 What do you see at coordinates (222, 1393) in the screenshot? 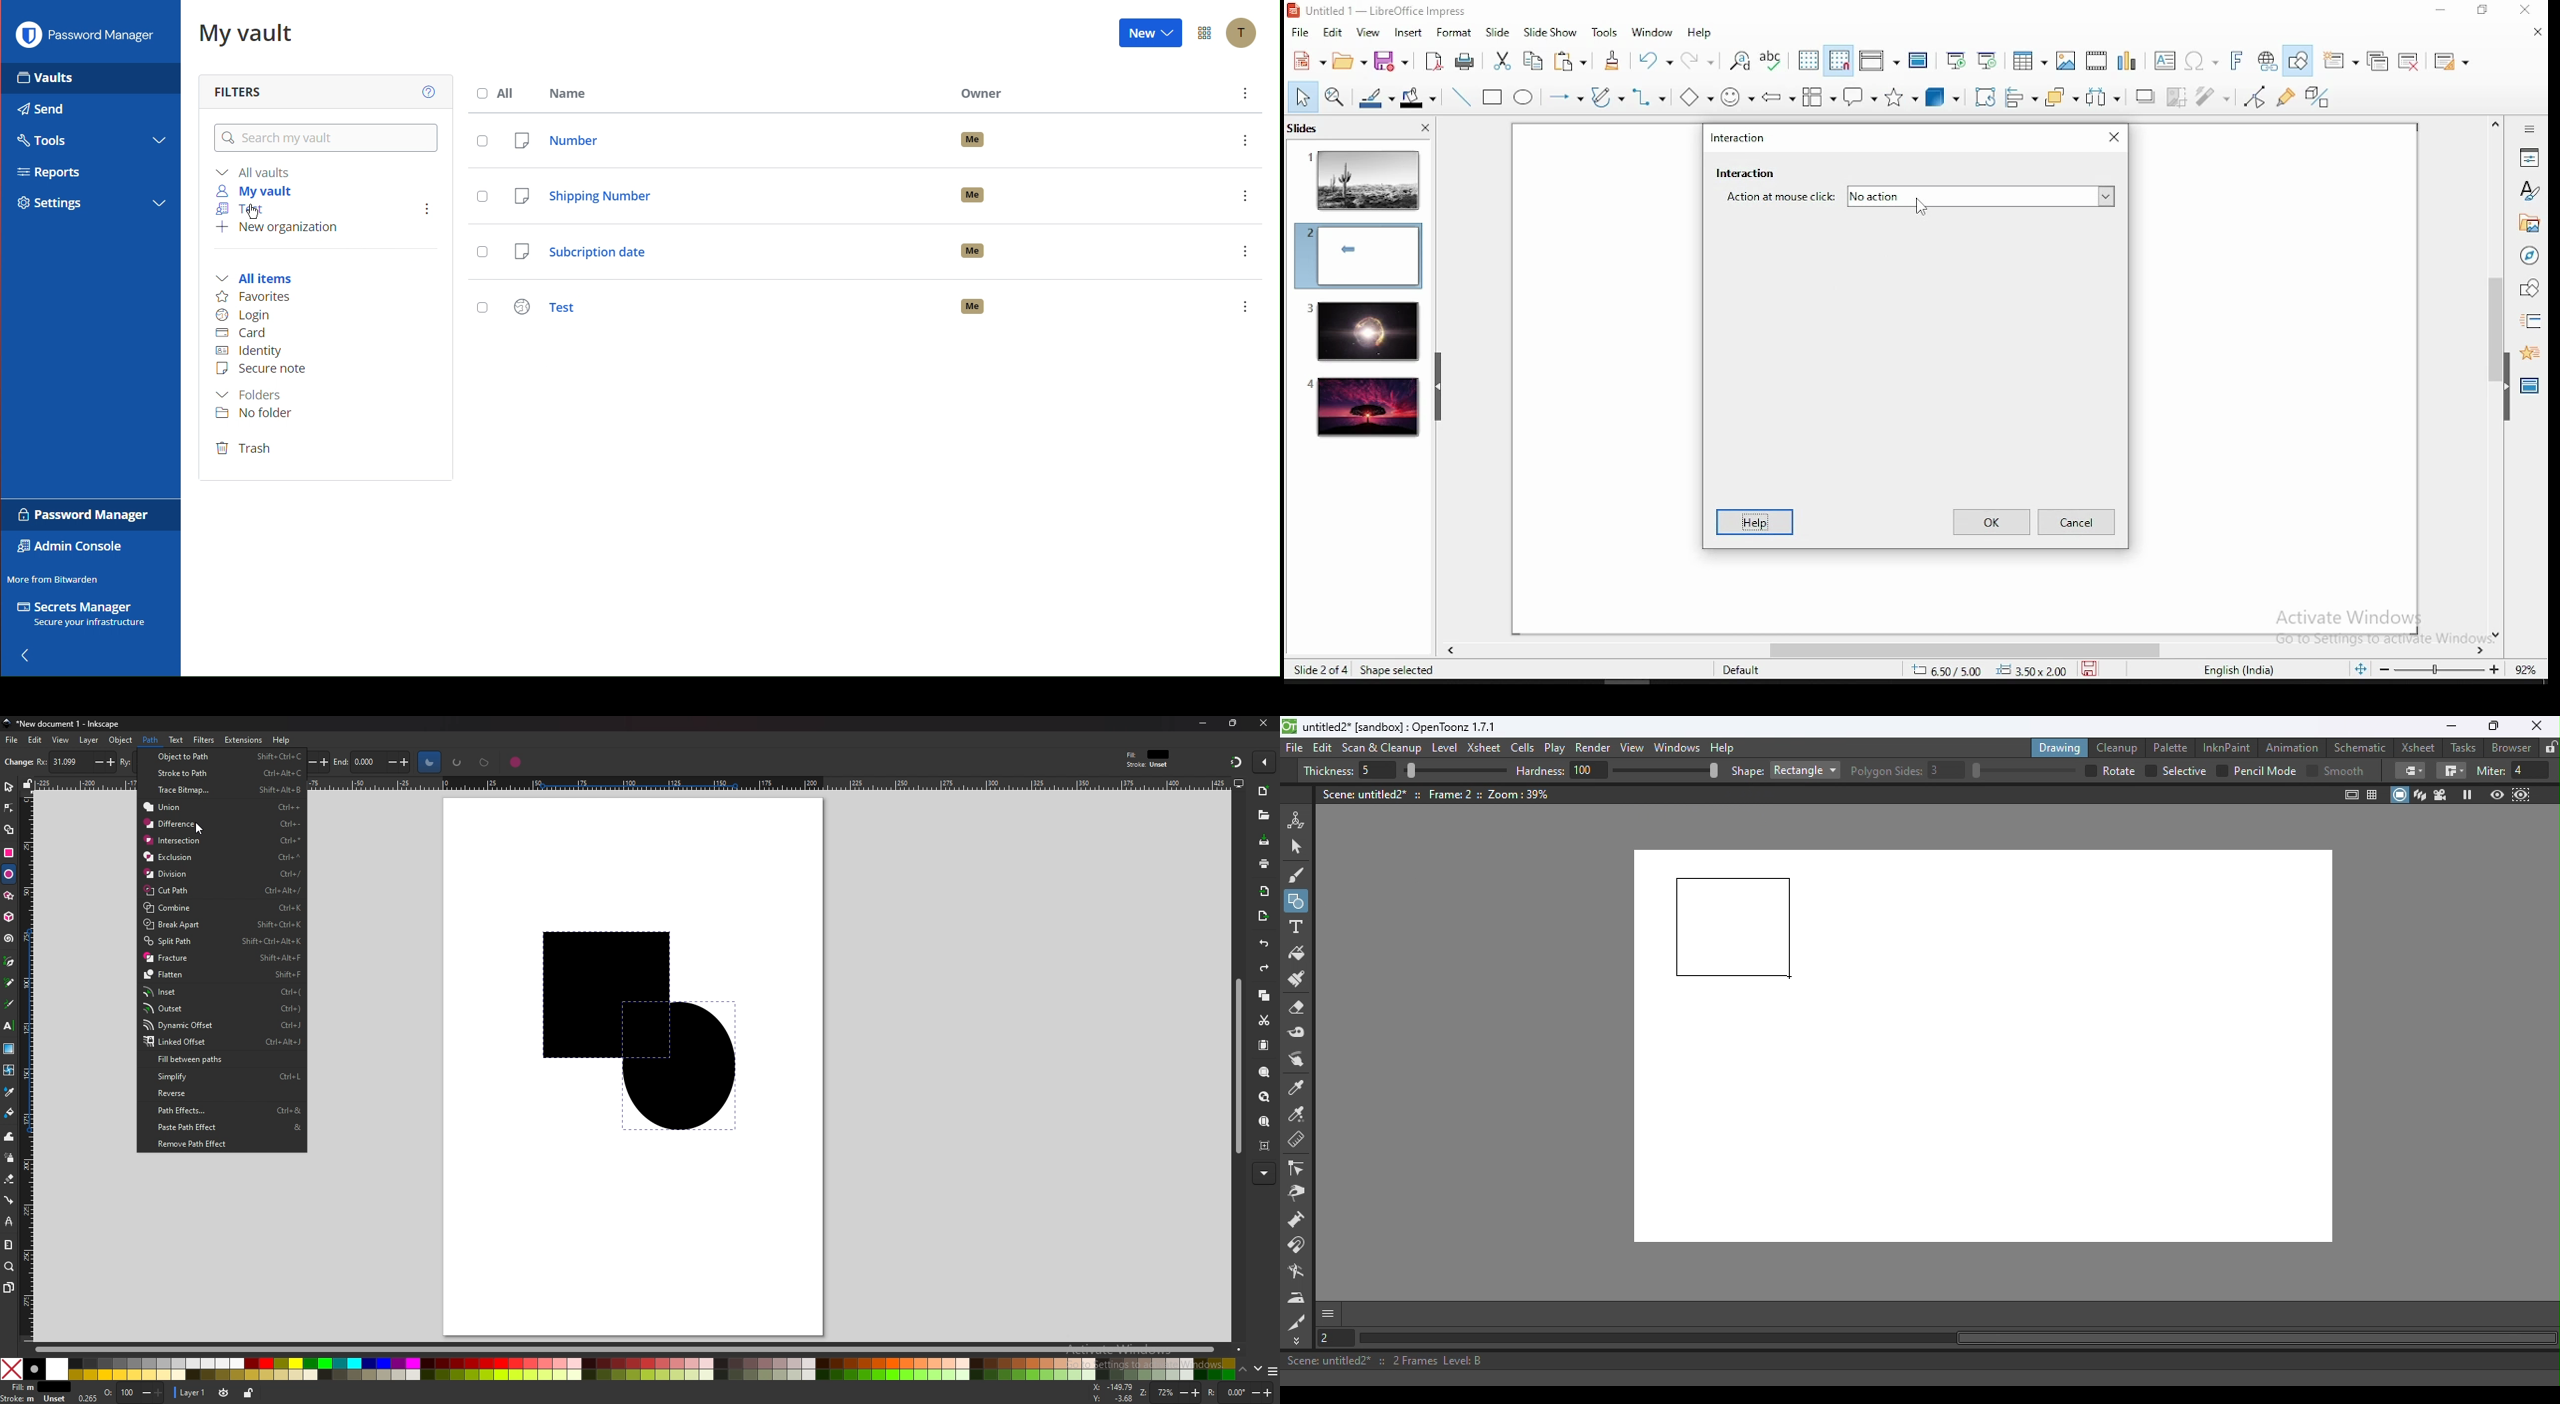
I see `toggle visibility` at bounding box center [222, 1393].